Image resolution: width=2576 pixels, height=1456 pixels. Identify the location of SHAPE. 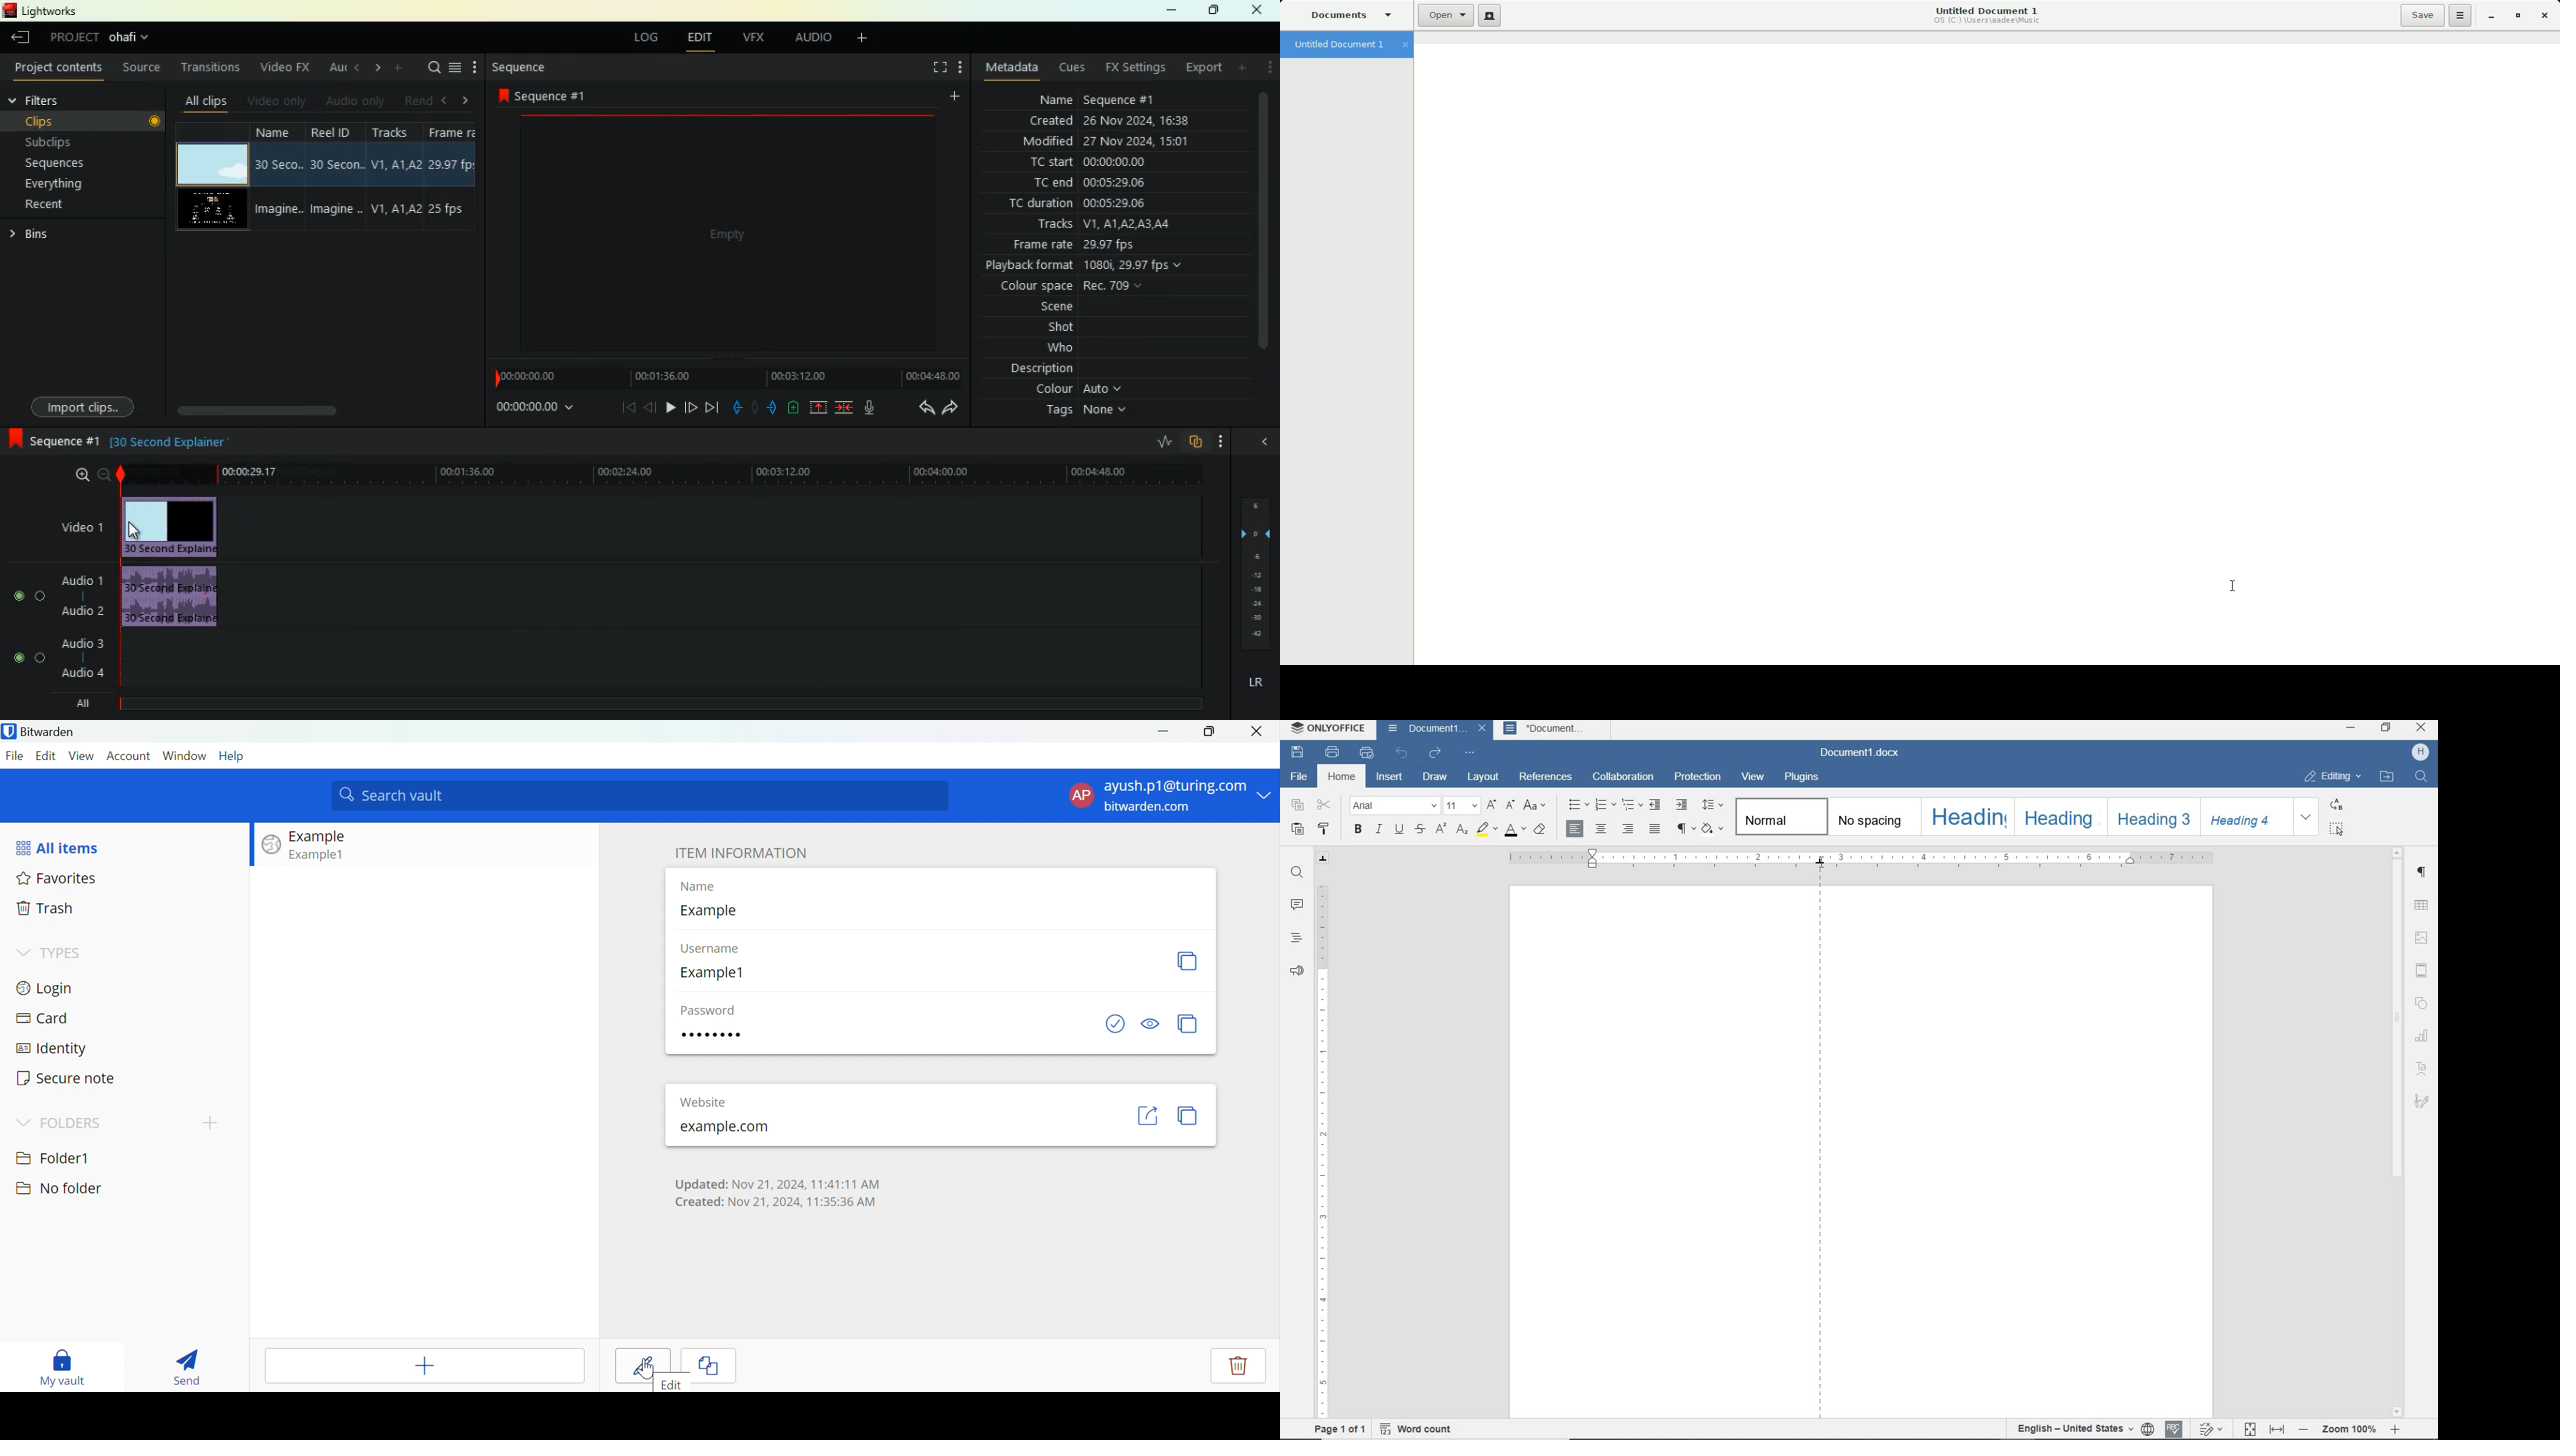
(2423, 1004).